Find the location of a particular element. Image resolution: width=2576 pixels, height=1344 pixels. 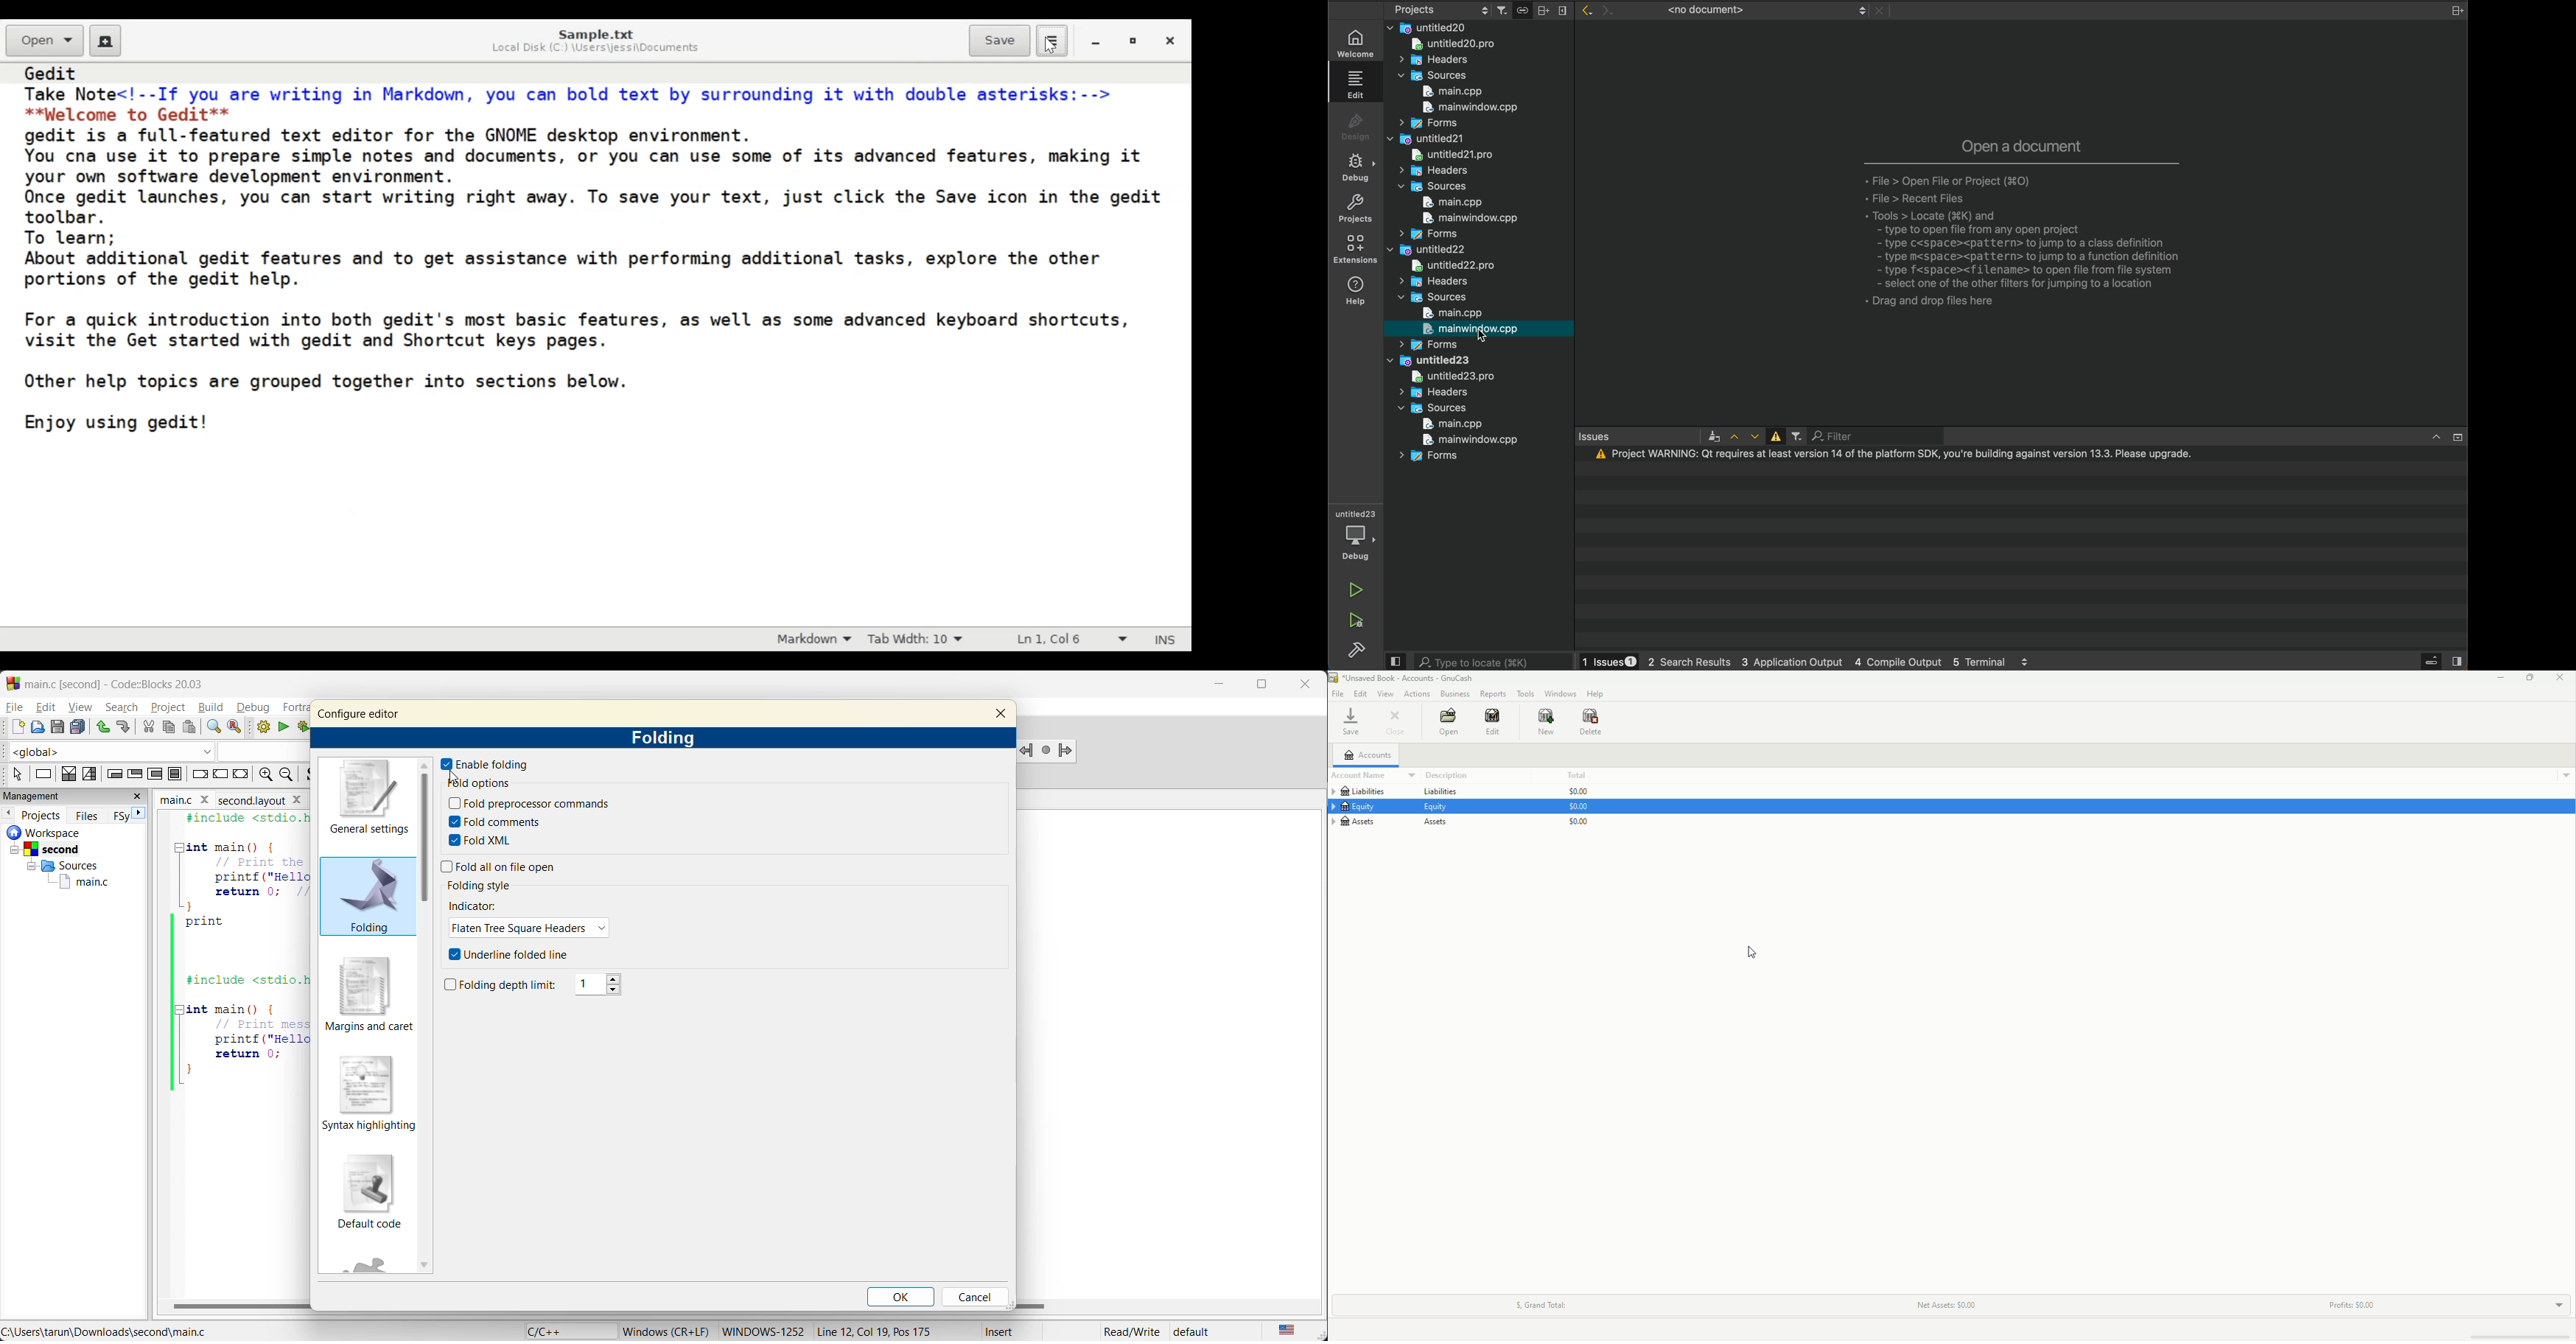

fortran is located at coordinates (296, 707).